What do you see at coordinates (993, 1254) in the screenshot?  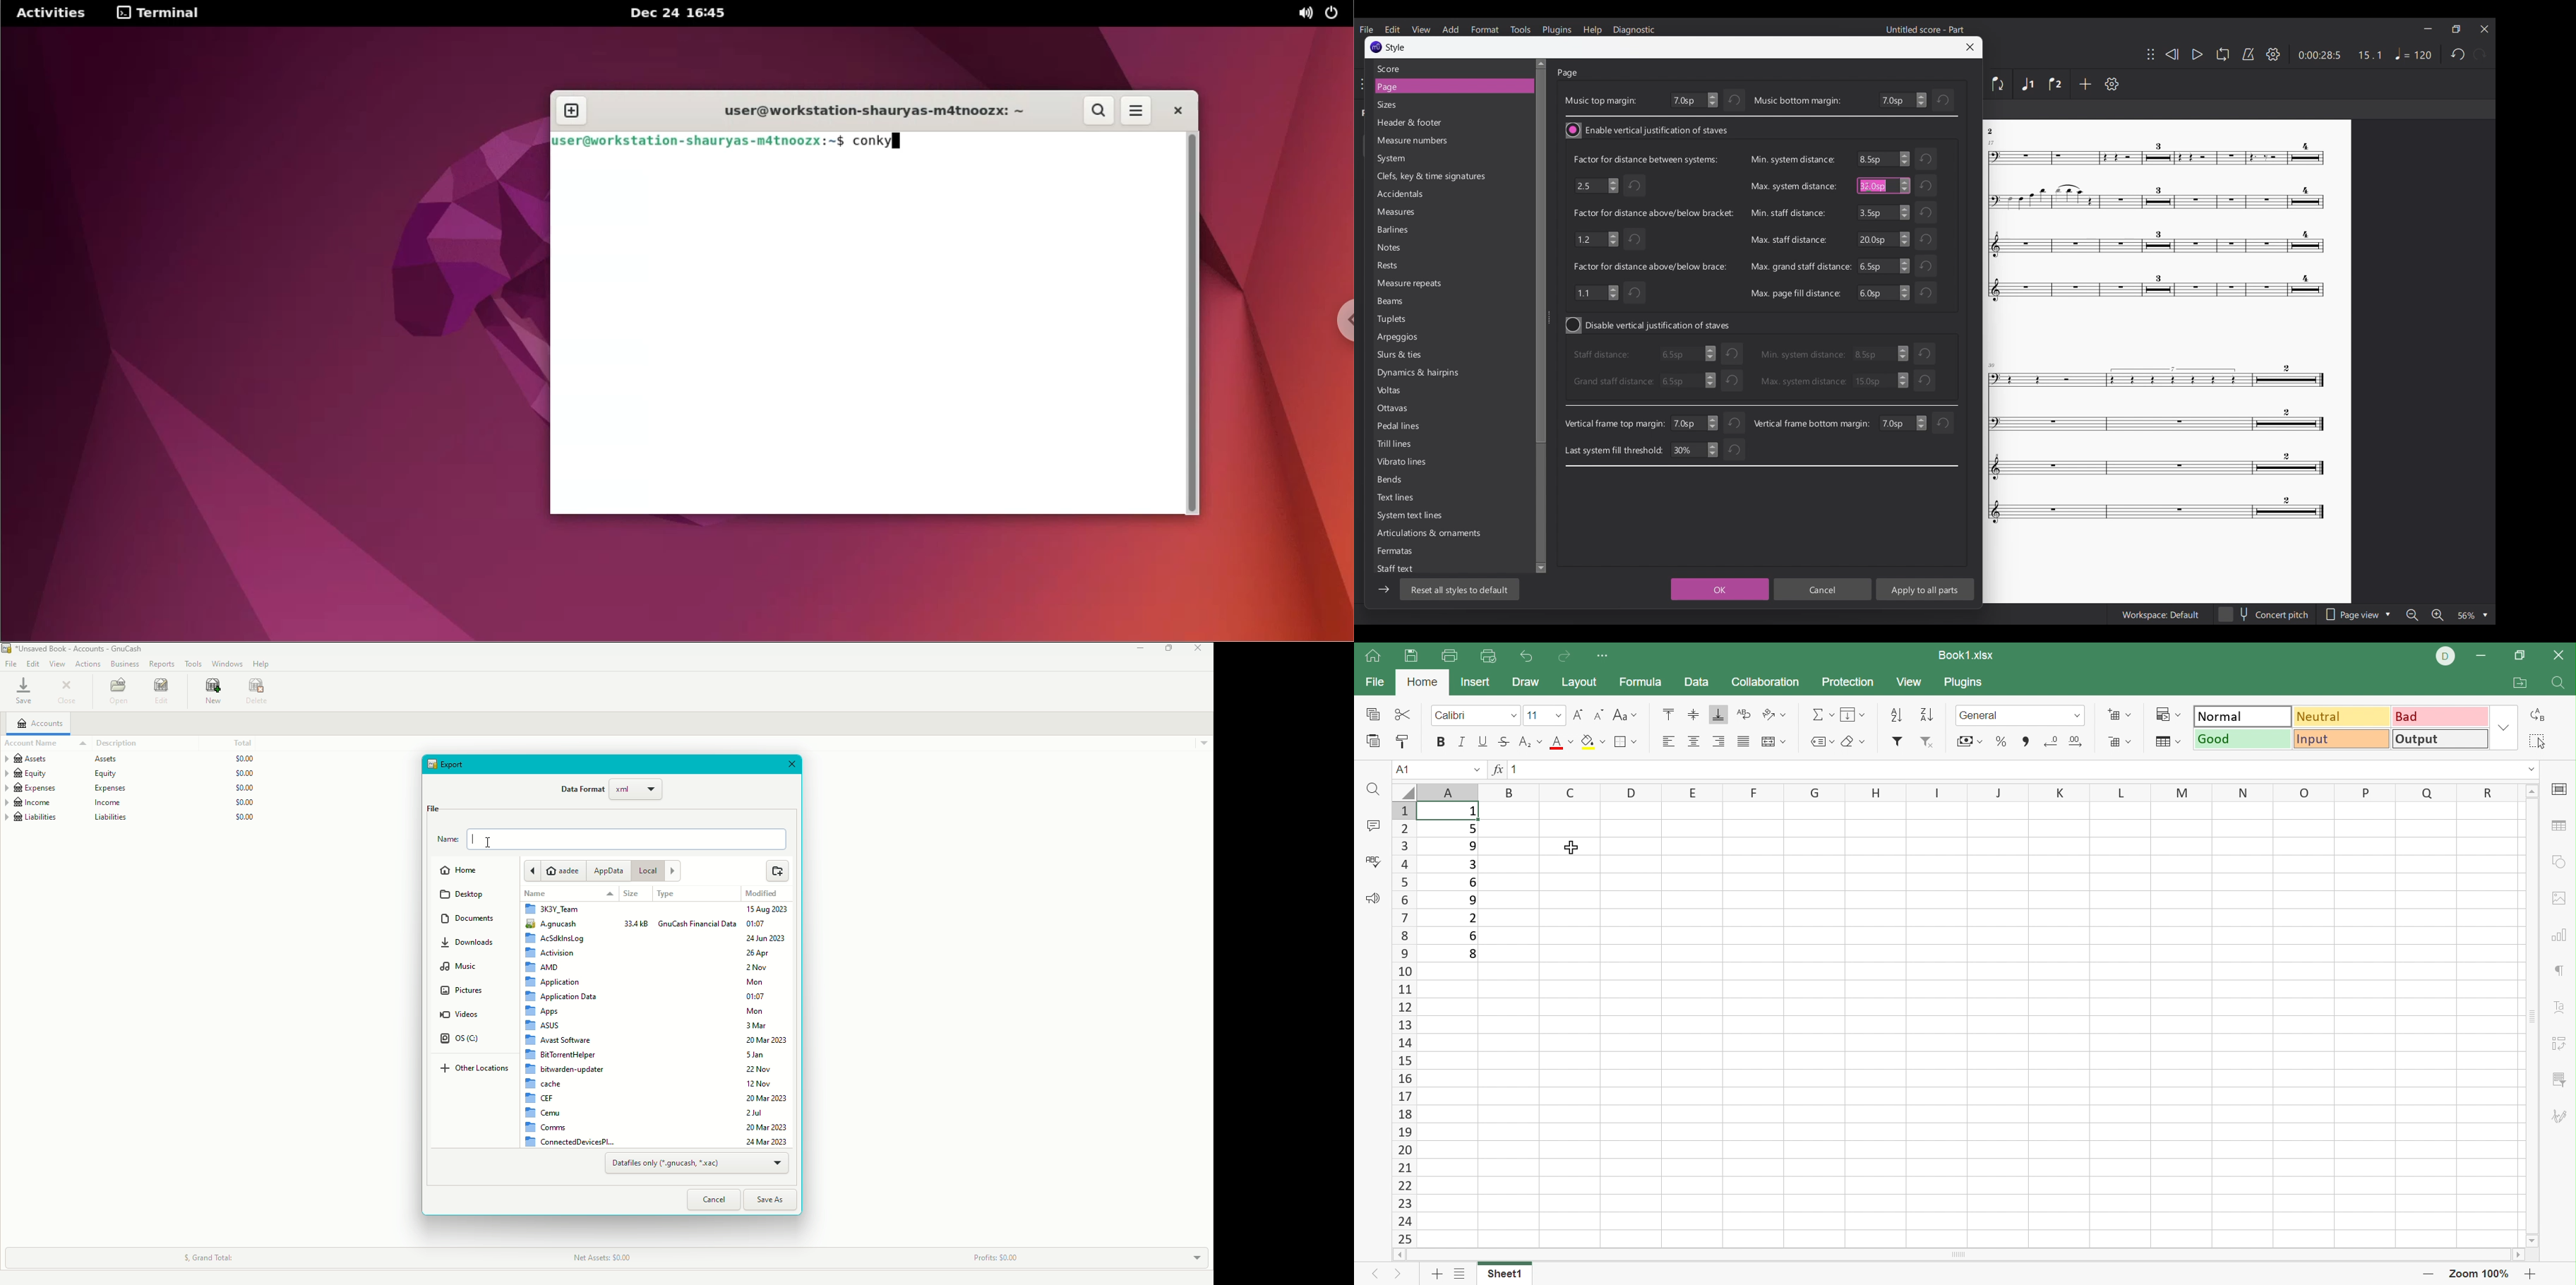 I see `Profits` at bounding box center [993, 1254].